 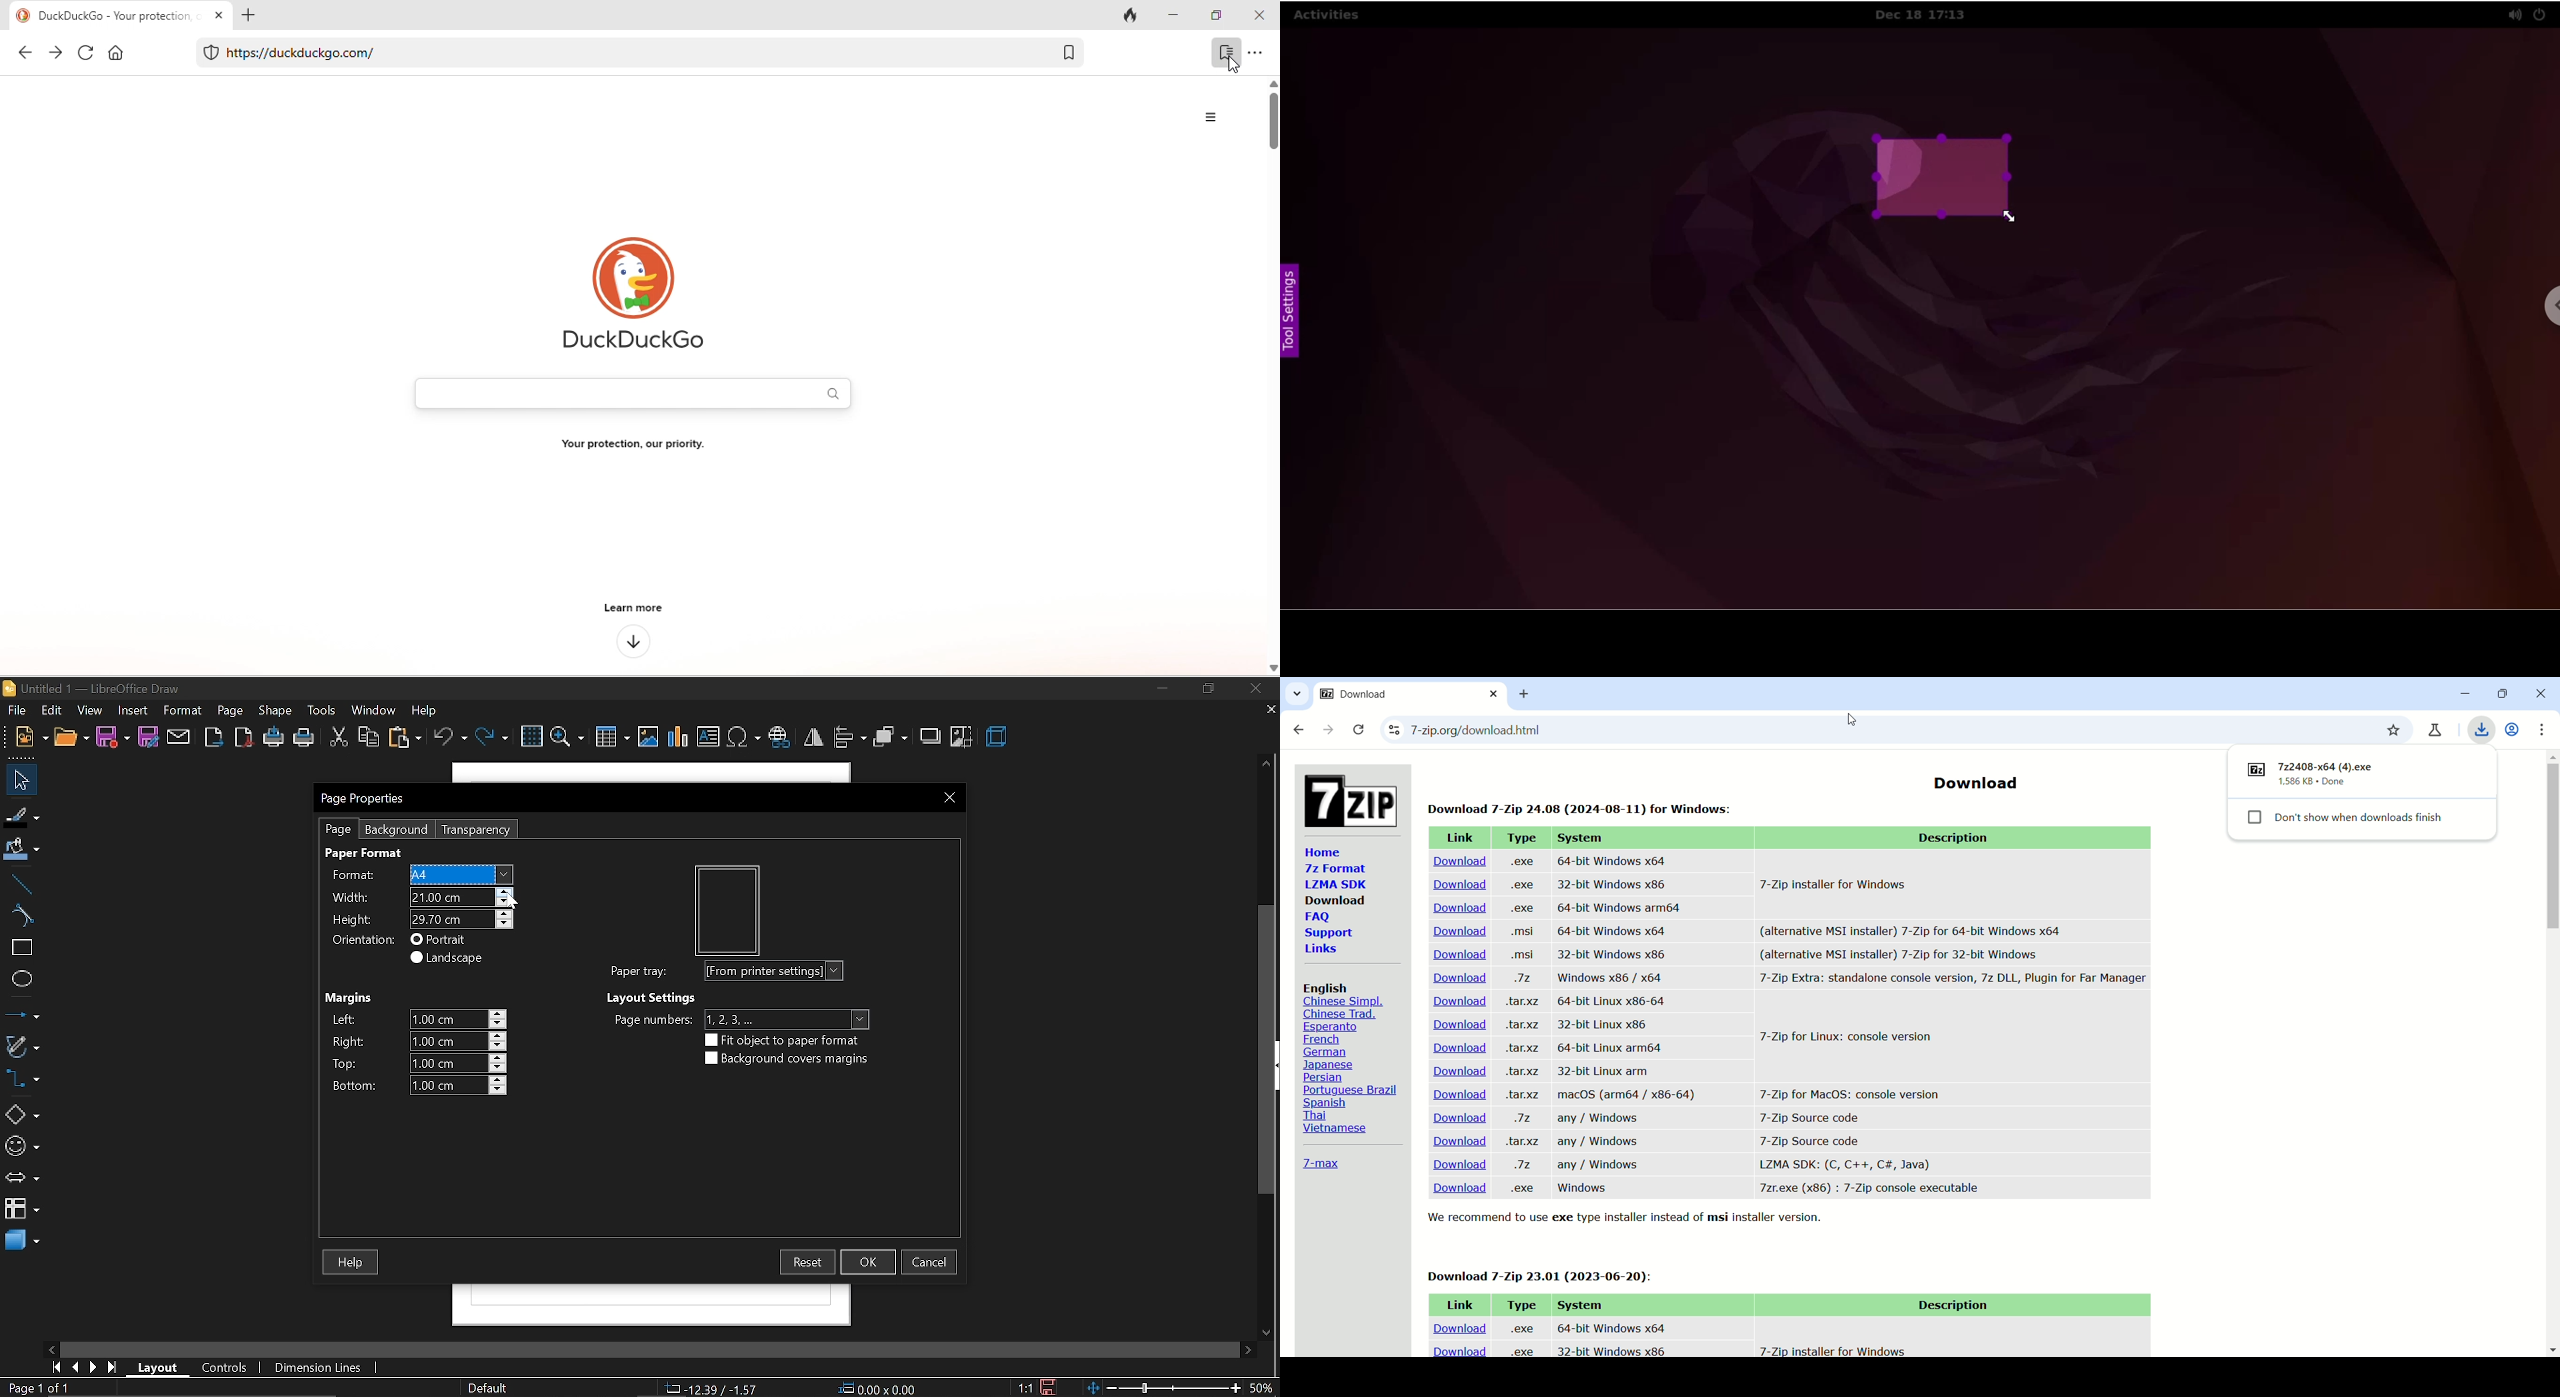 I want to click on Download, so click(x=1457, y=1324).